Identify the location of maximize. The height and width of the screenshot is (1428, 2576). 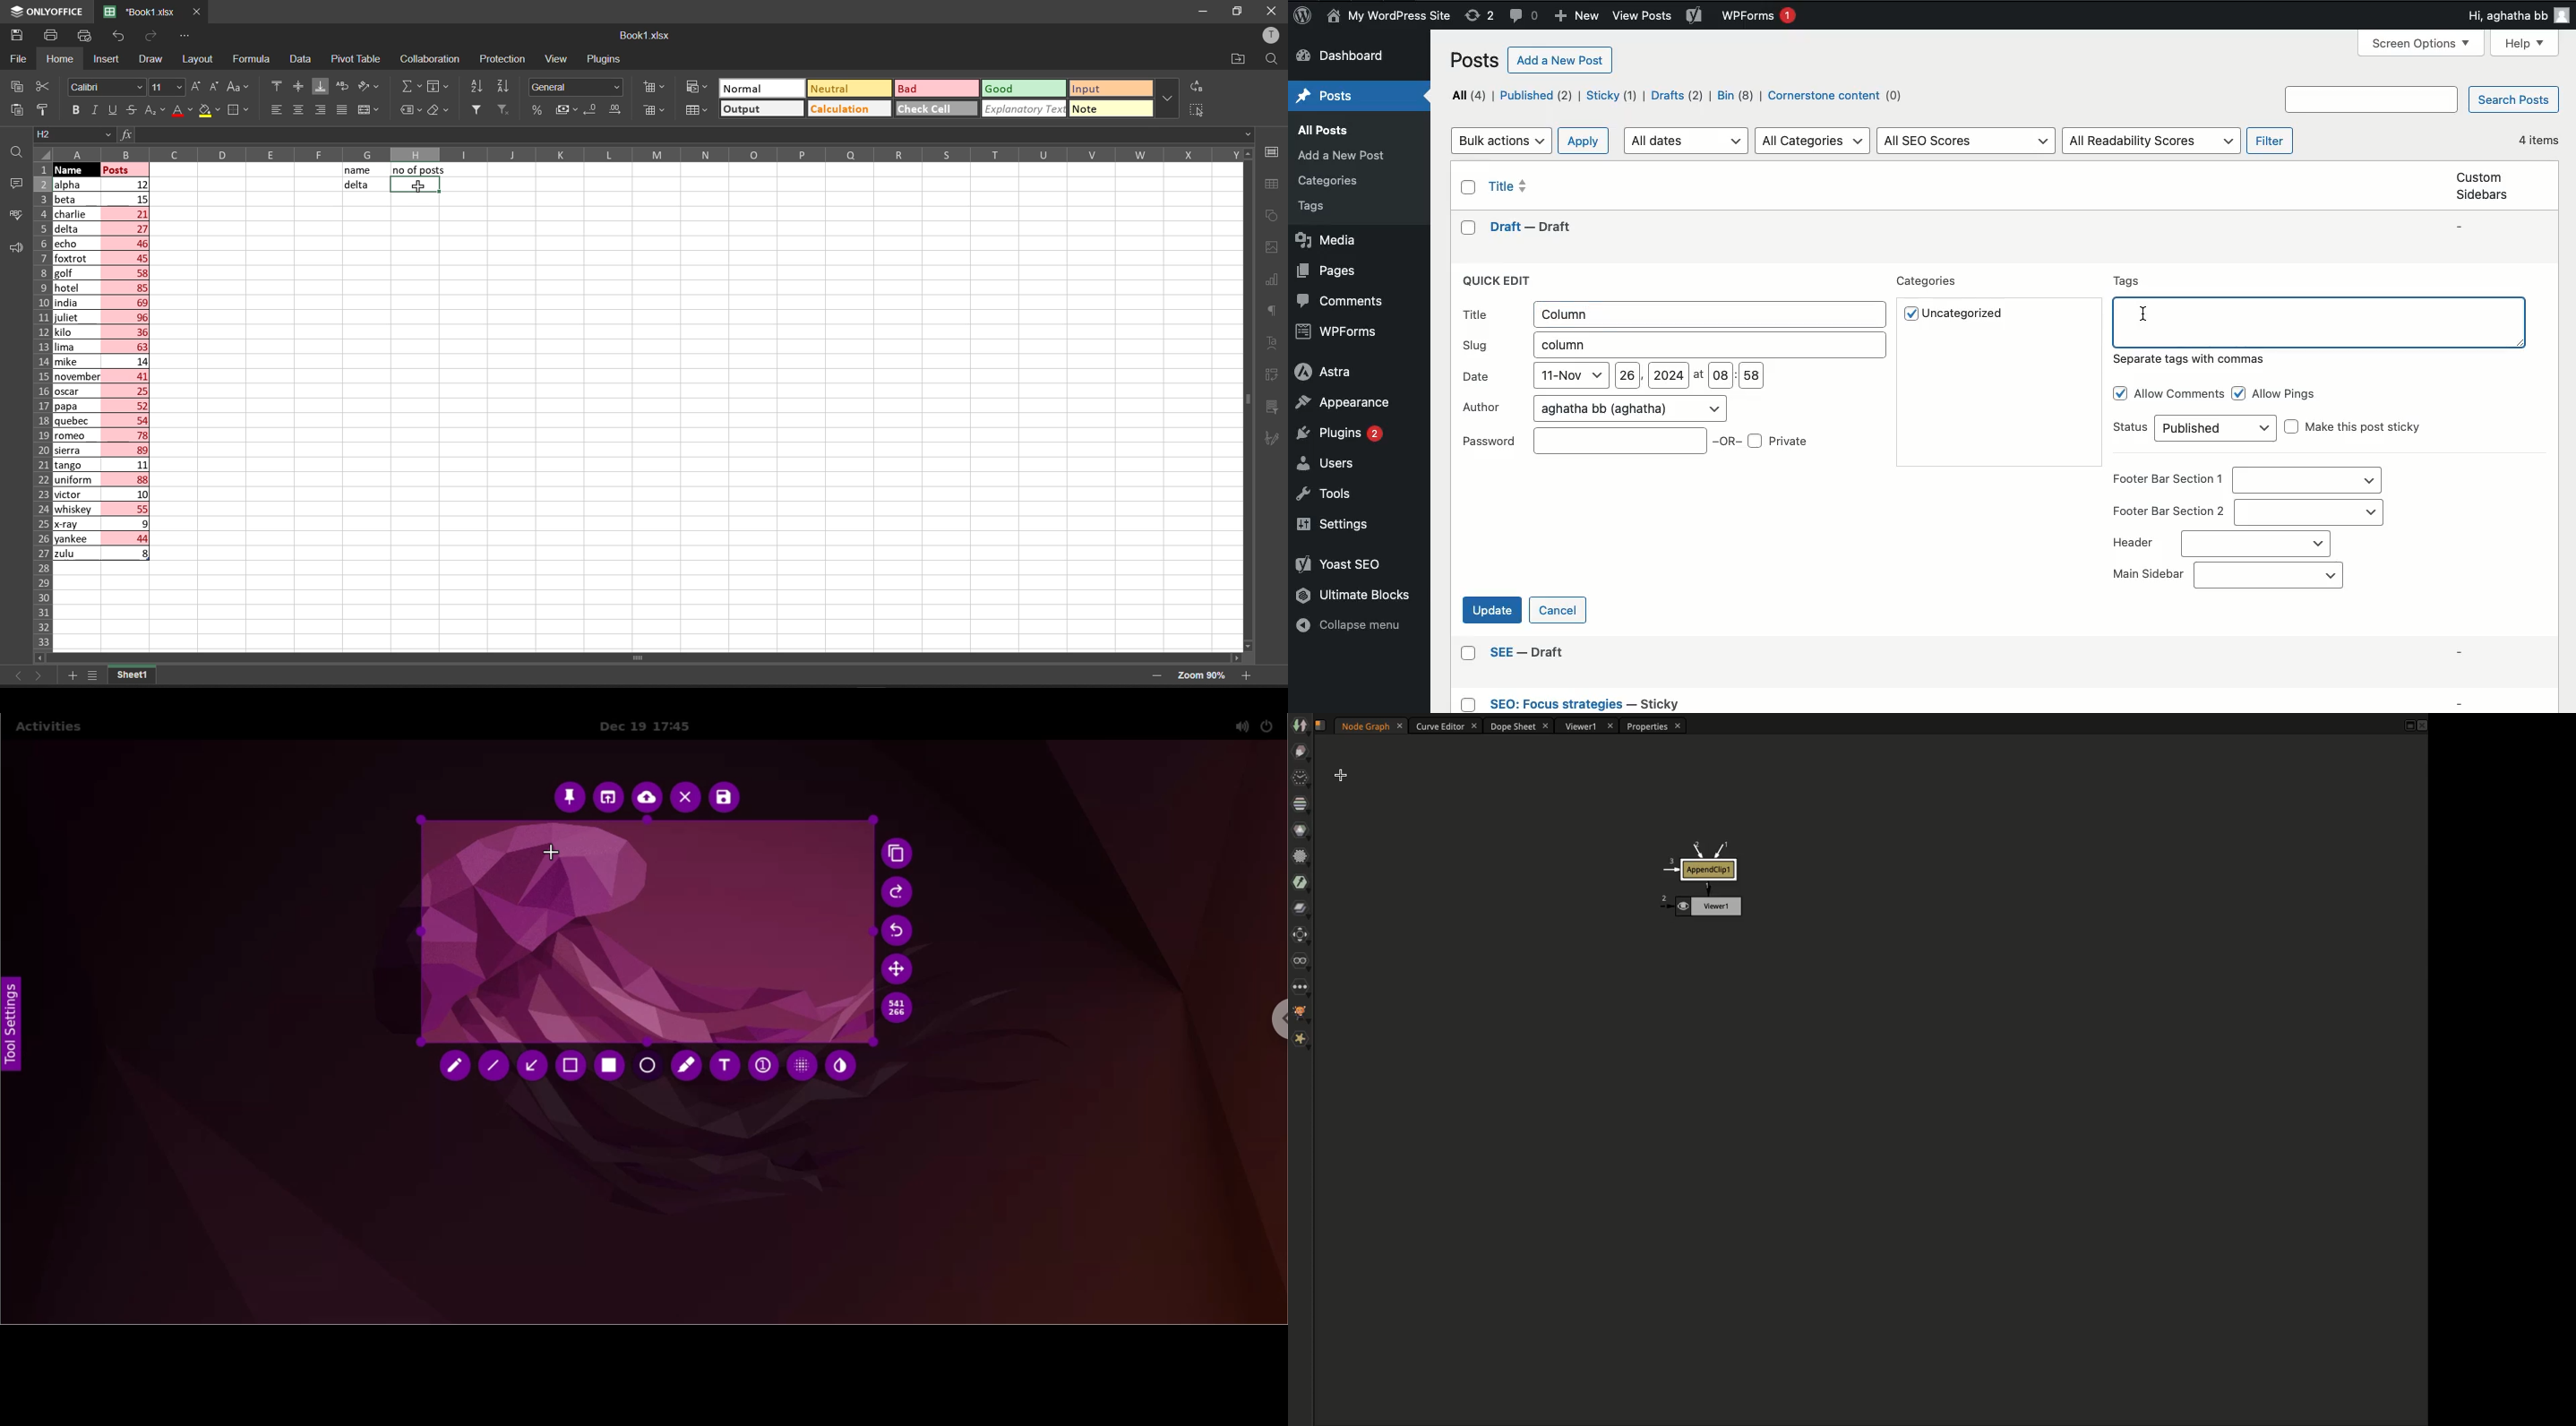
(1240, 12).